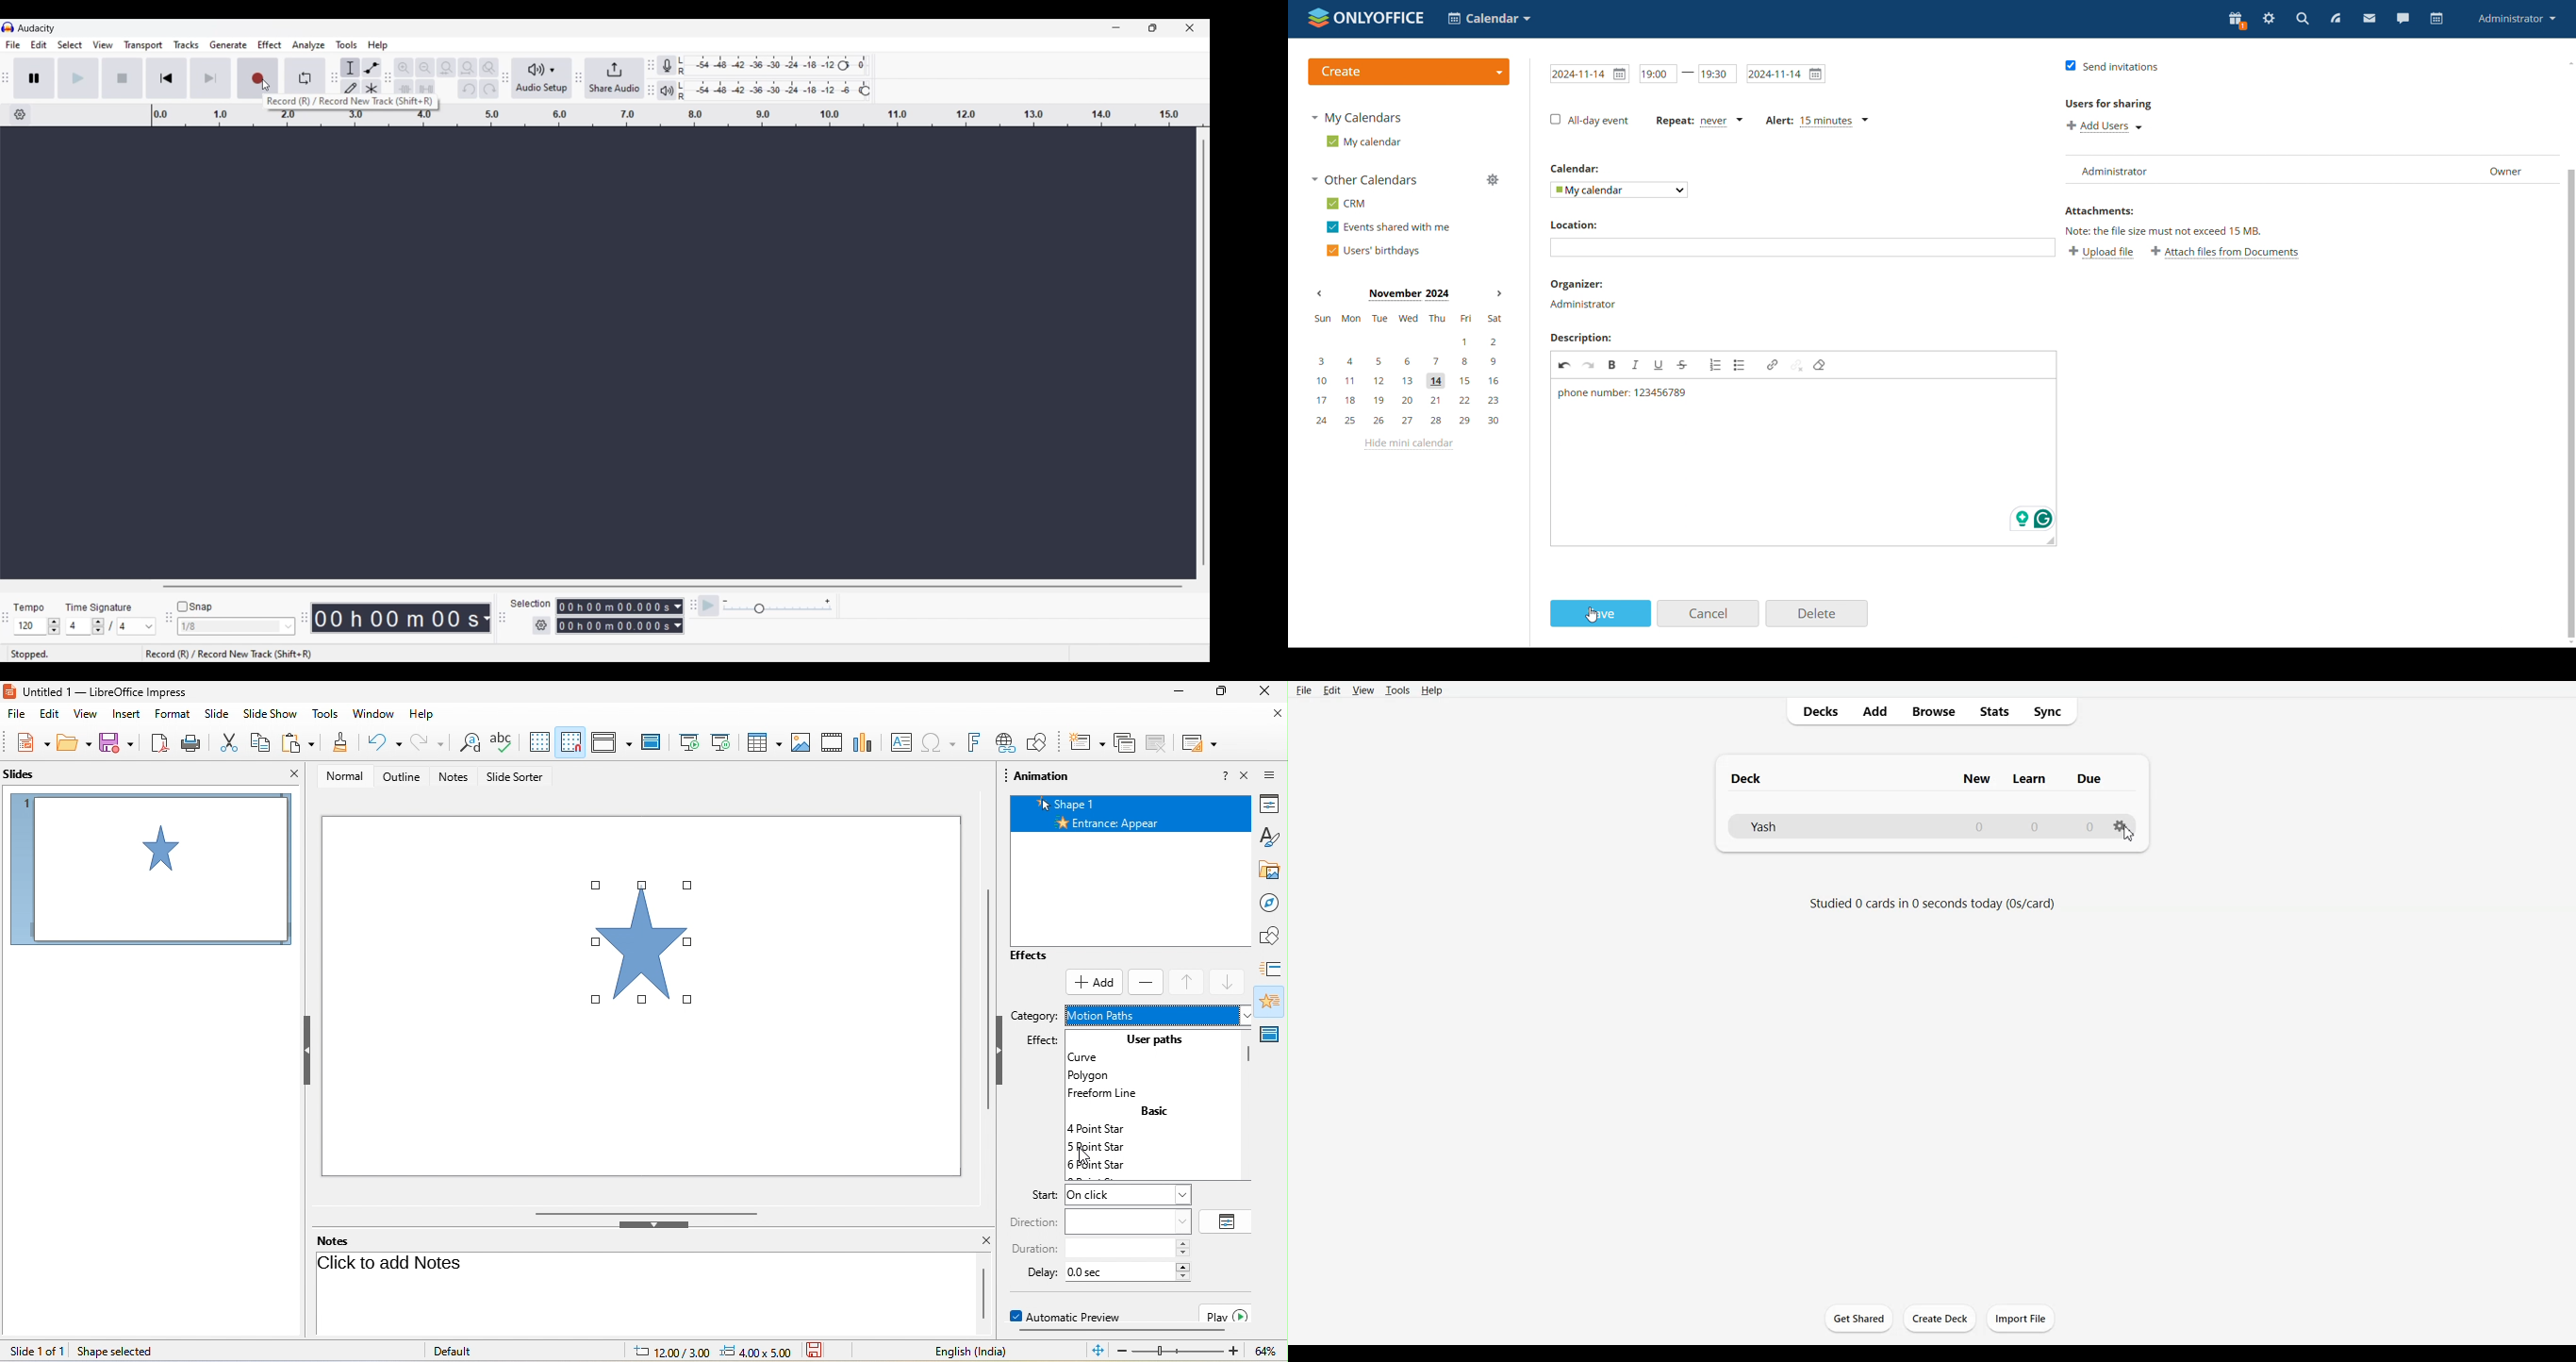 The width and height of the screenshot is (2576, 1372). What do you see at coordinates (228, 654) in the screenshot?
I see `Description of selected icon` at bounding box center [228, 654].